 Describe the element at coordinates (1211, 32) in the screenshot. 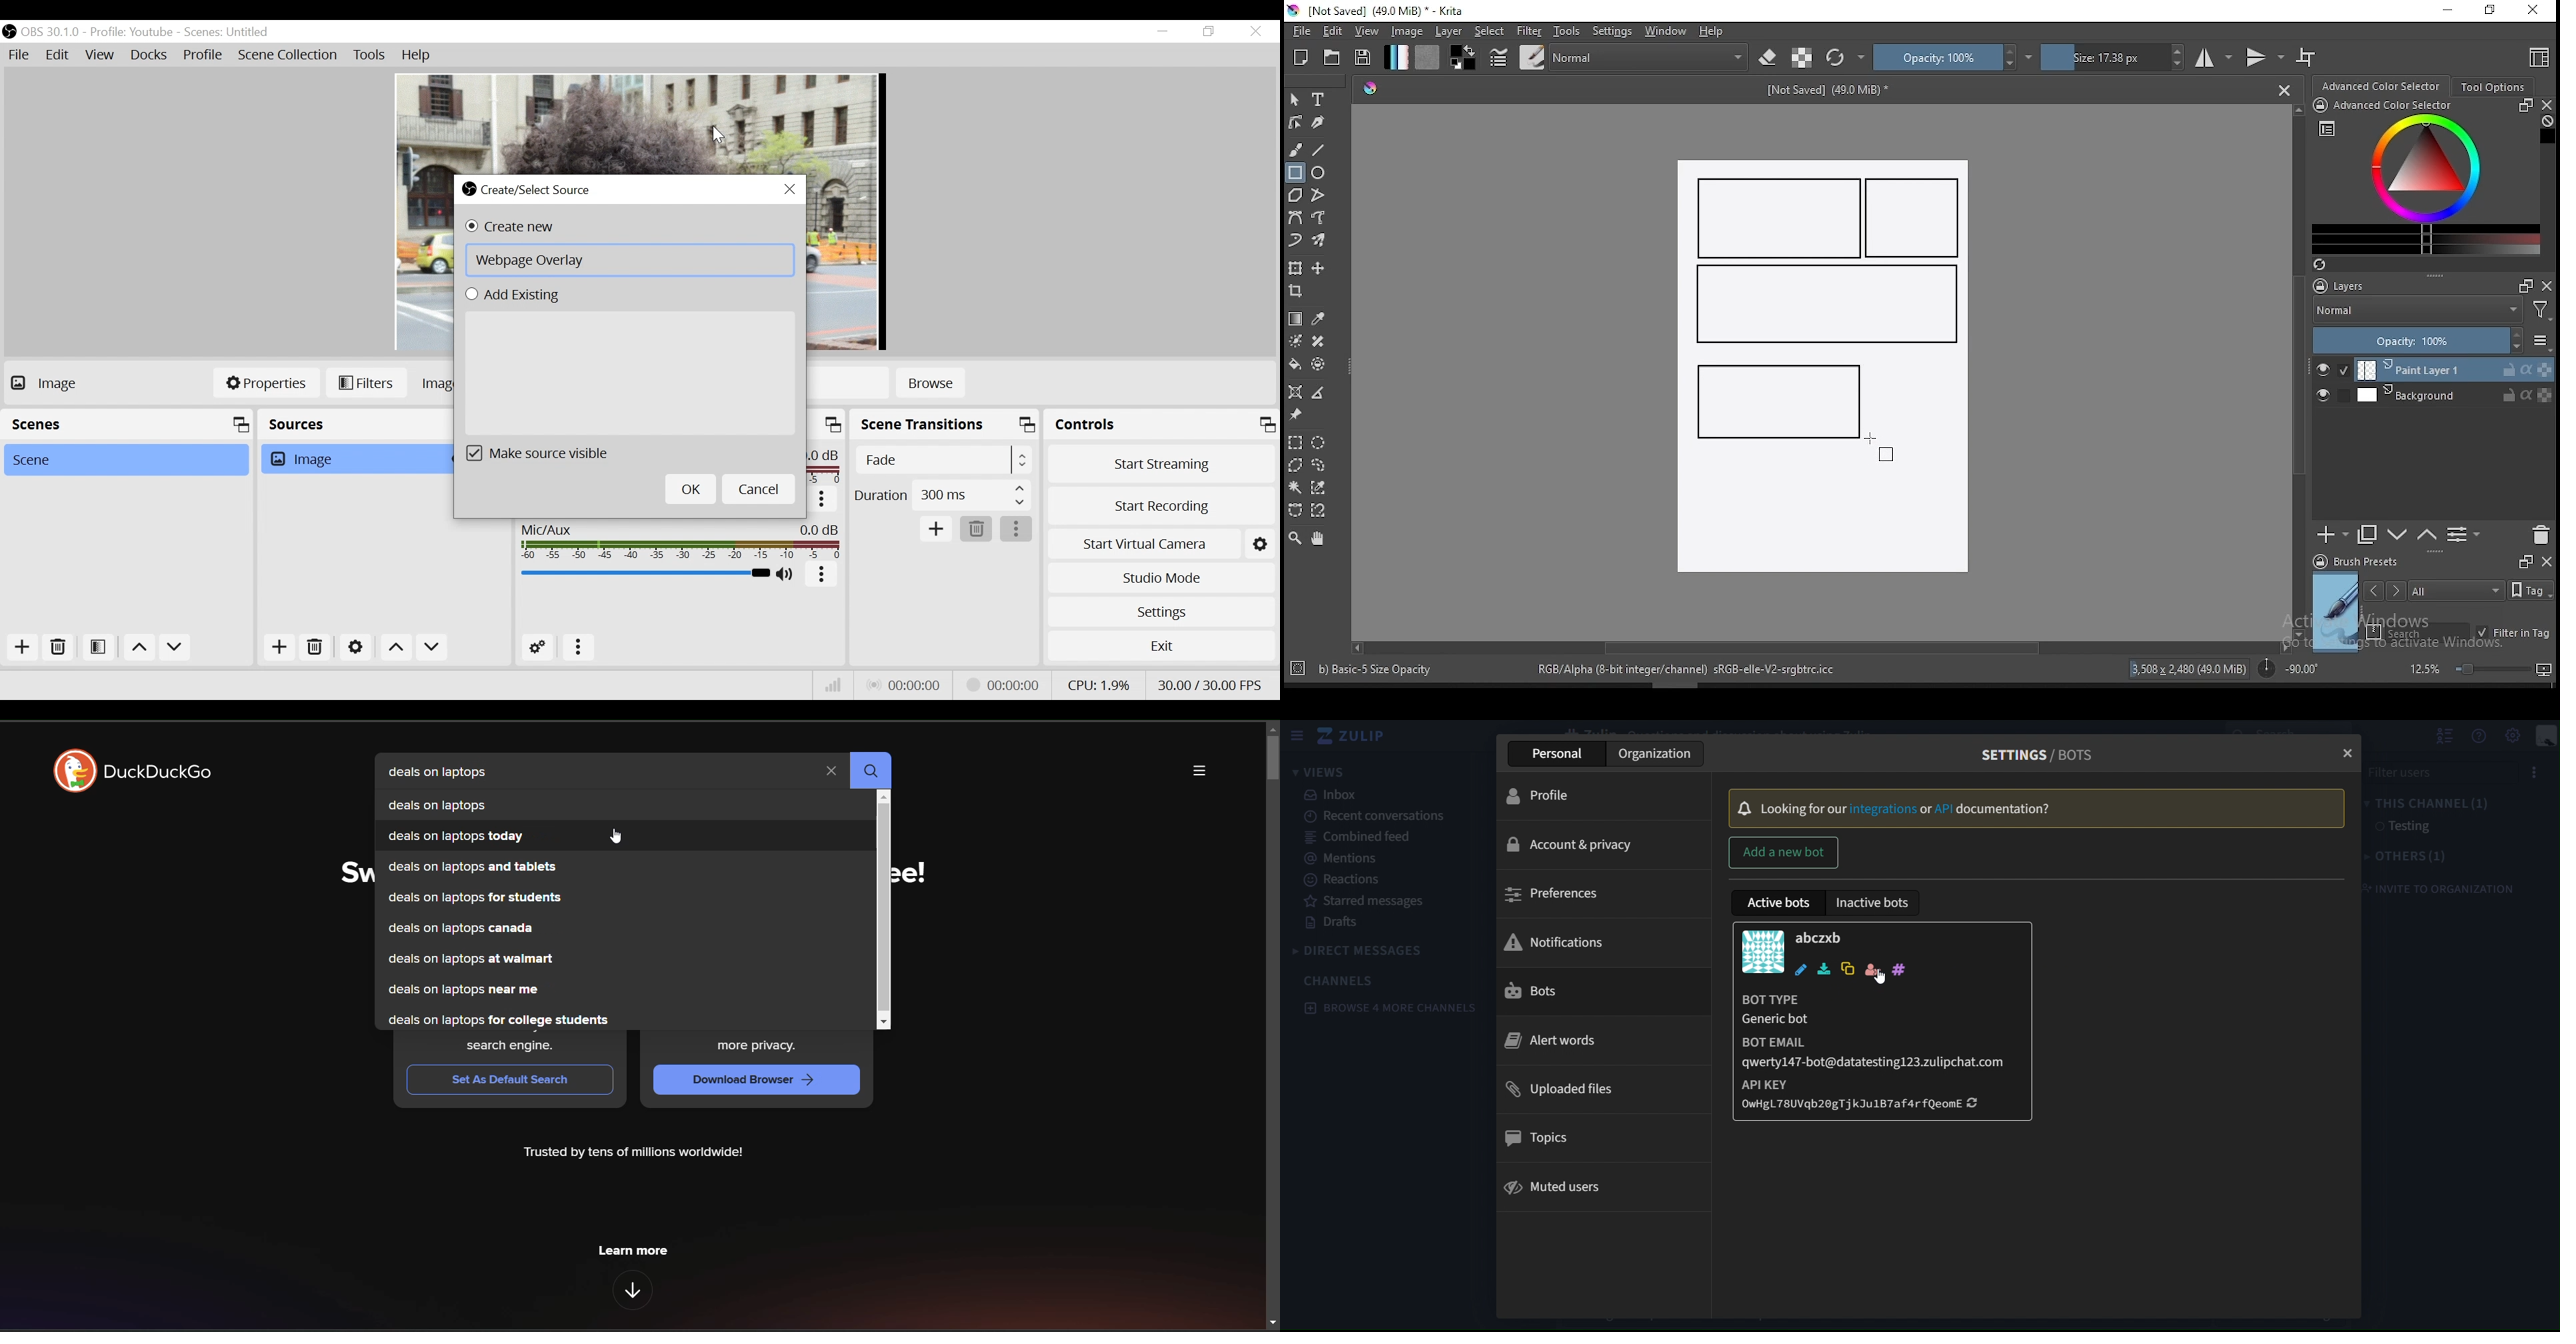

I see `Restore` at that location.